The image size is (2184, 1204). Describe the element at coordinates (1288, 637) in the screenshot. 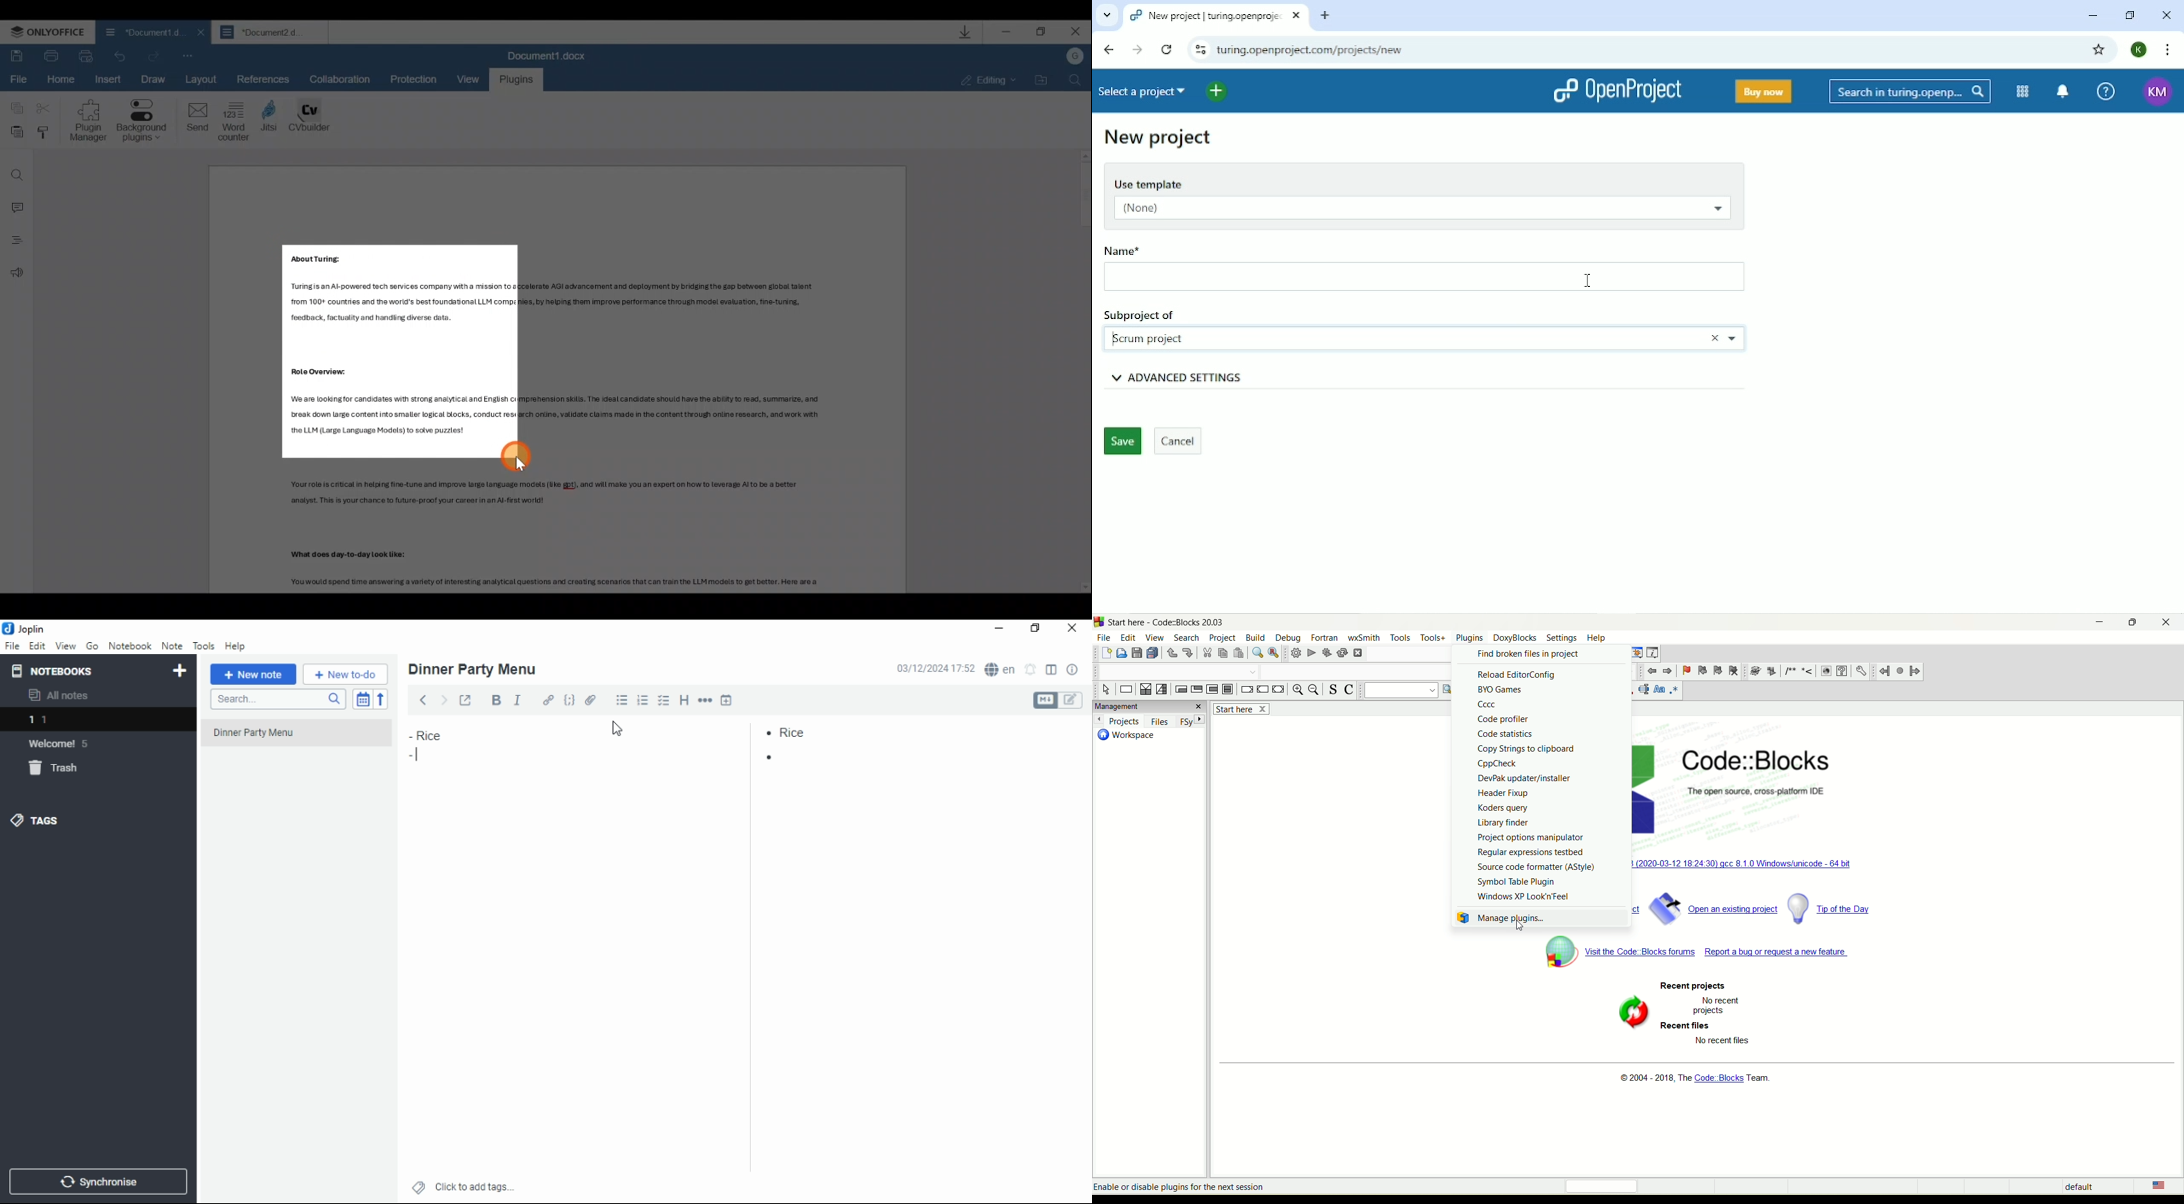

I see `debug` at that location.